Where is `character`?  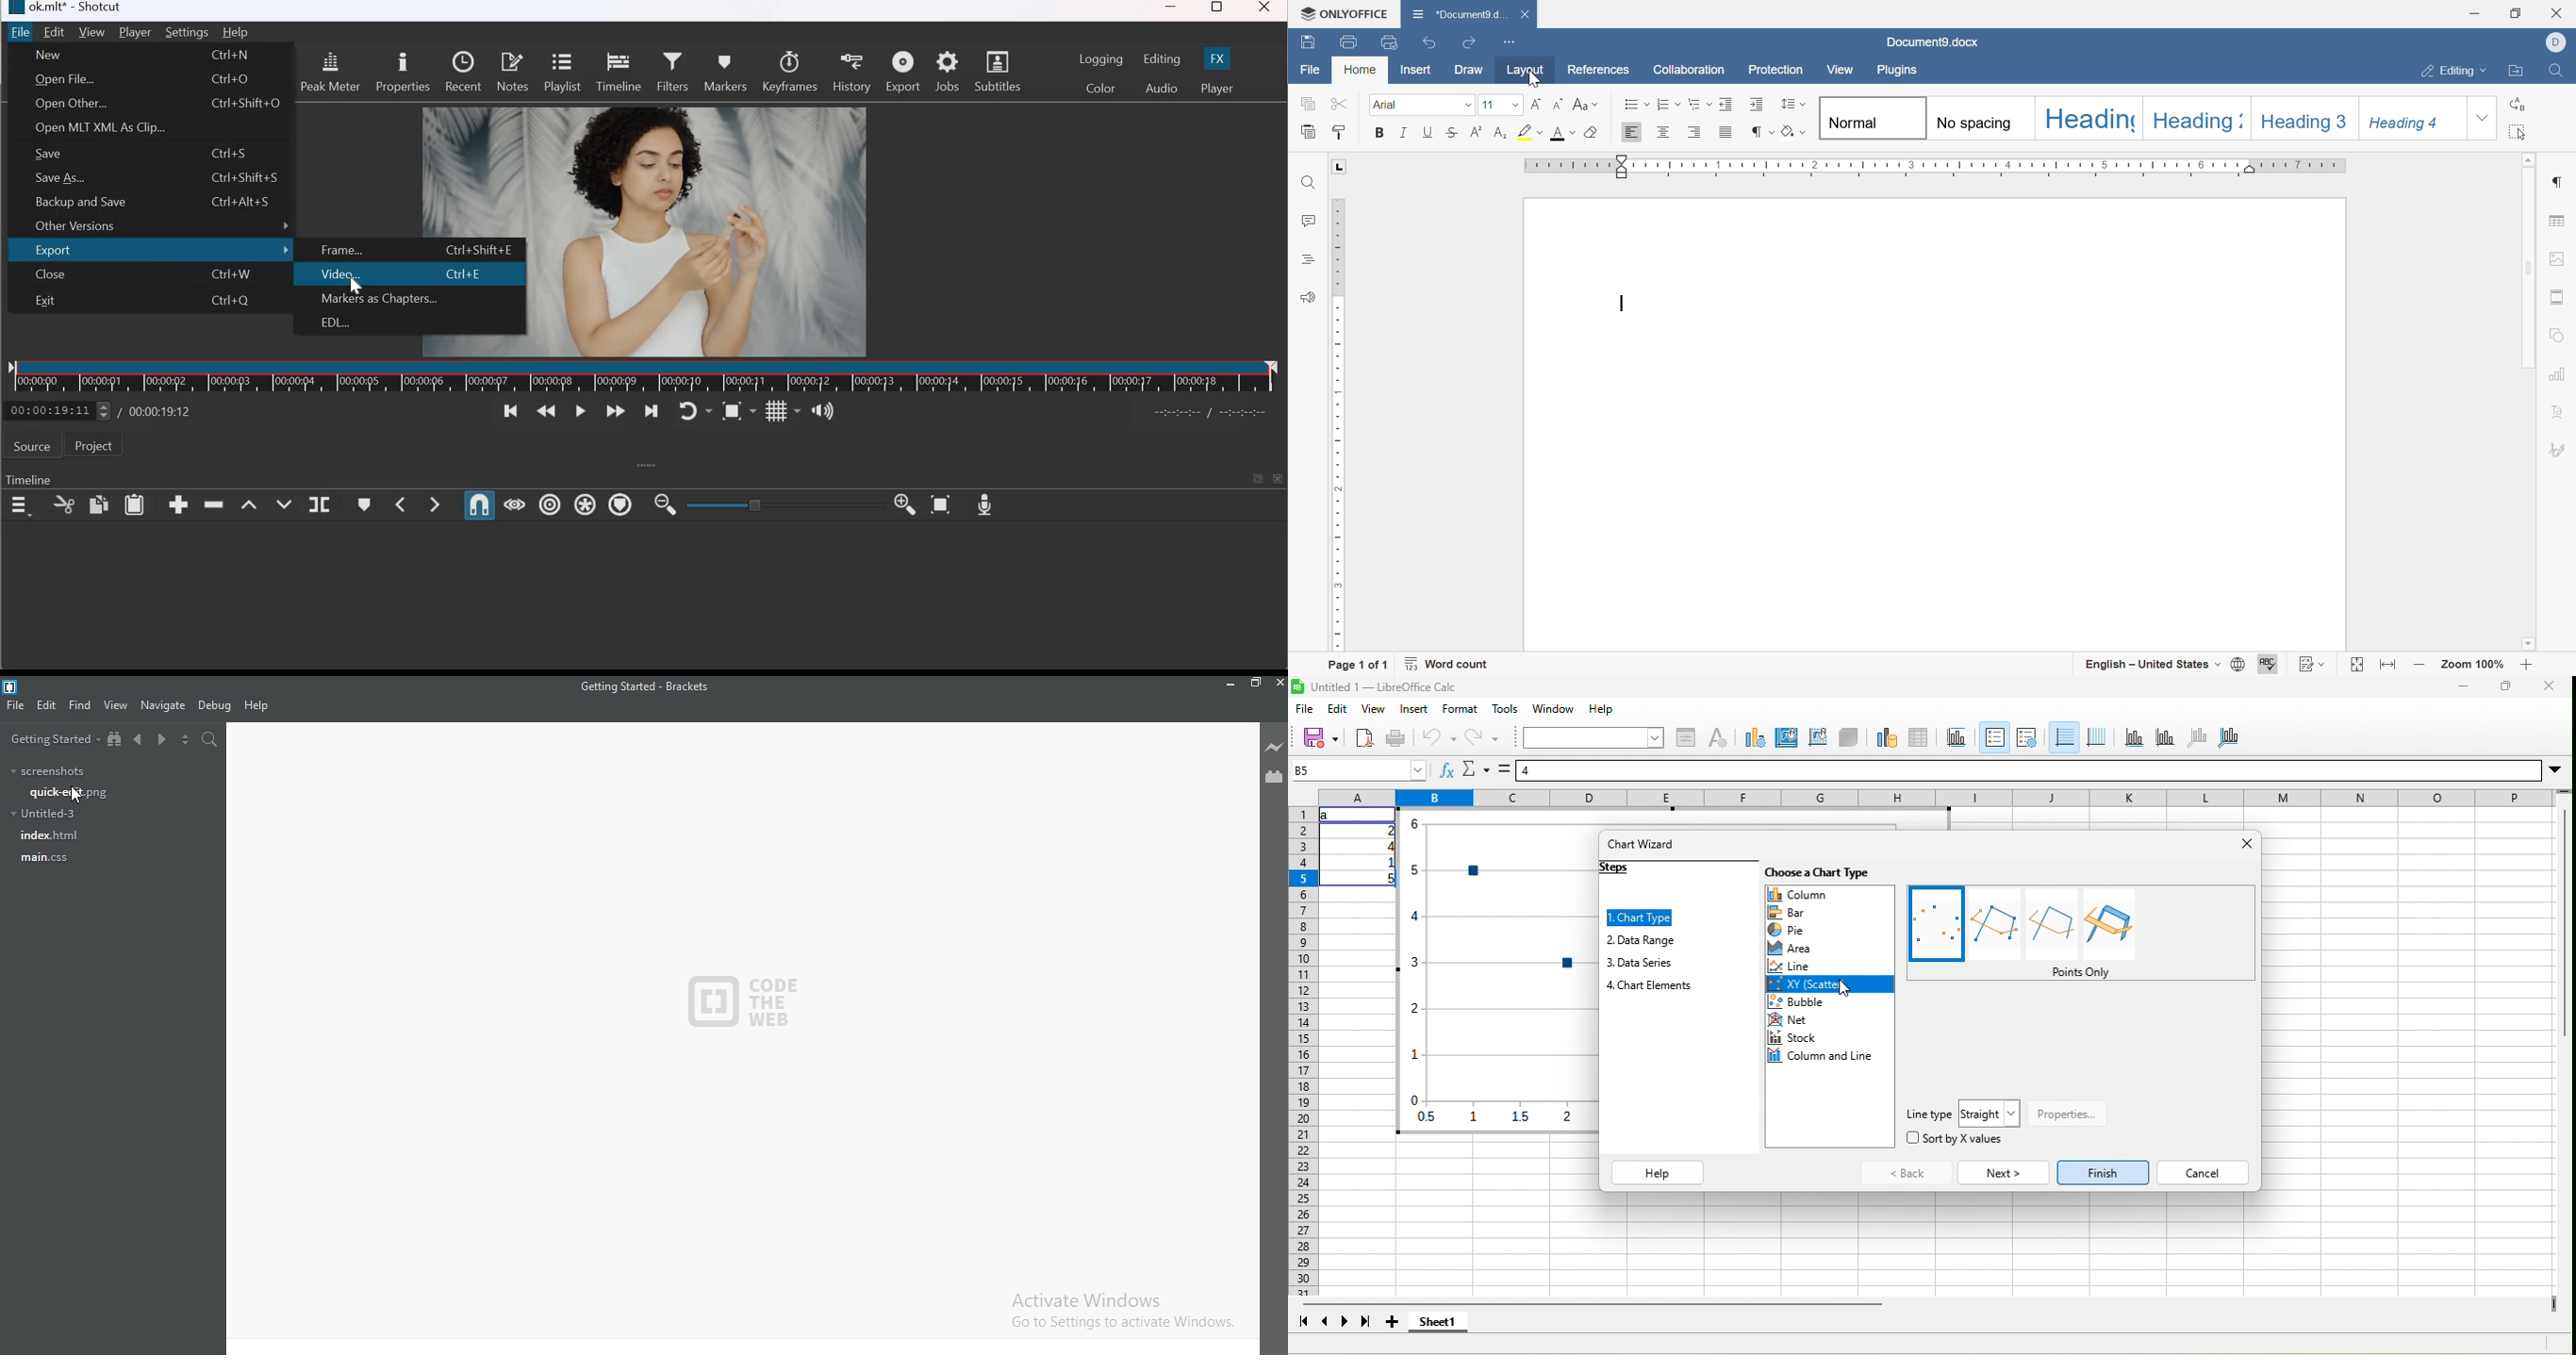
character is located at coordinates (1718, 739).